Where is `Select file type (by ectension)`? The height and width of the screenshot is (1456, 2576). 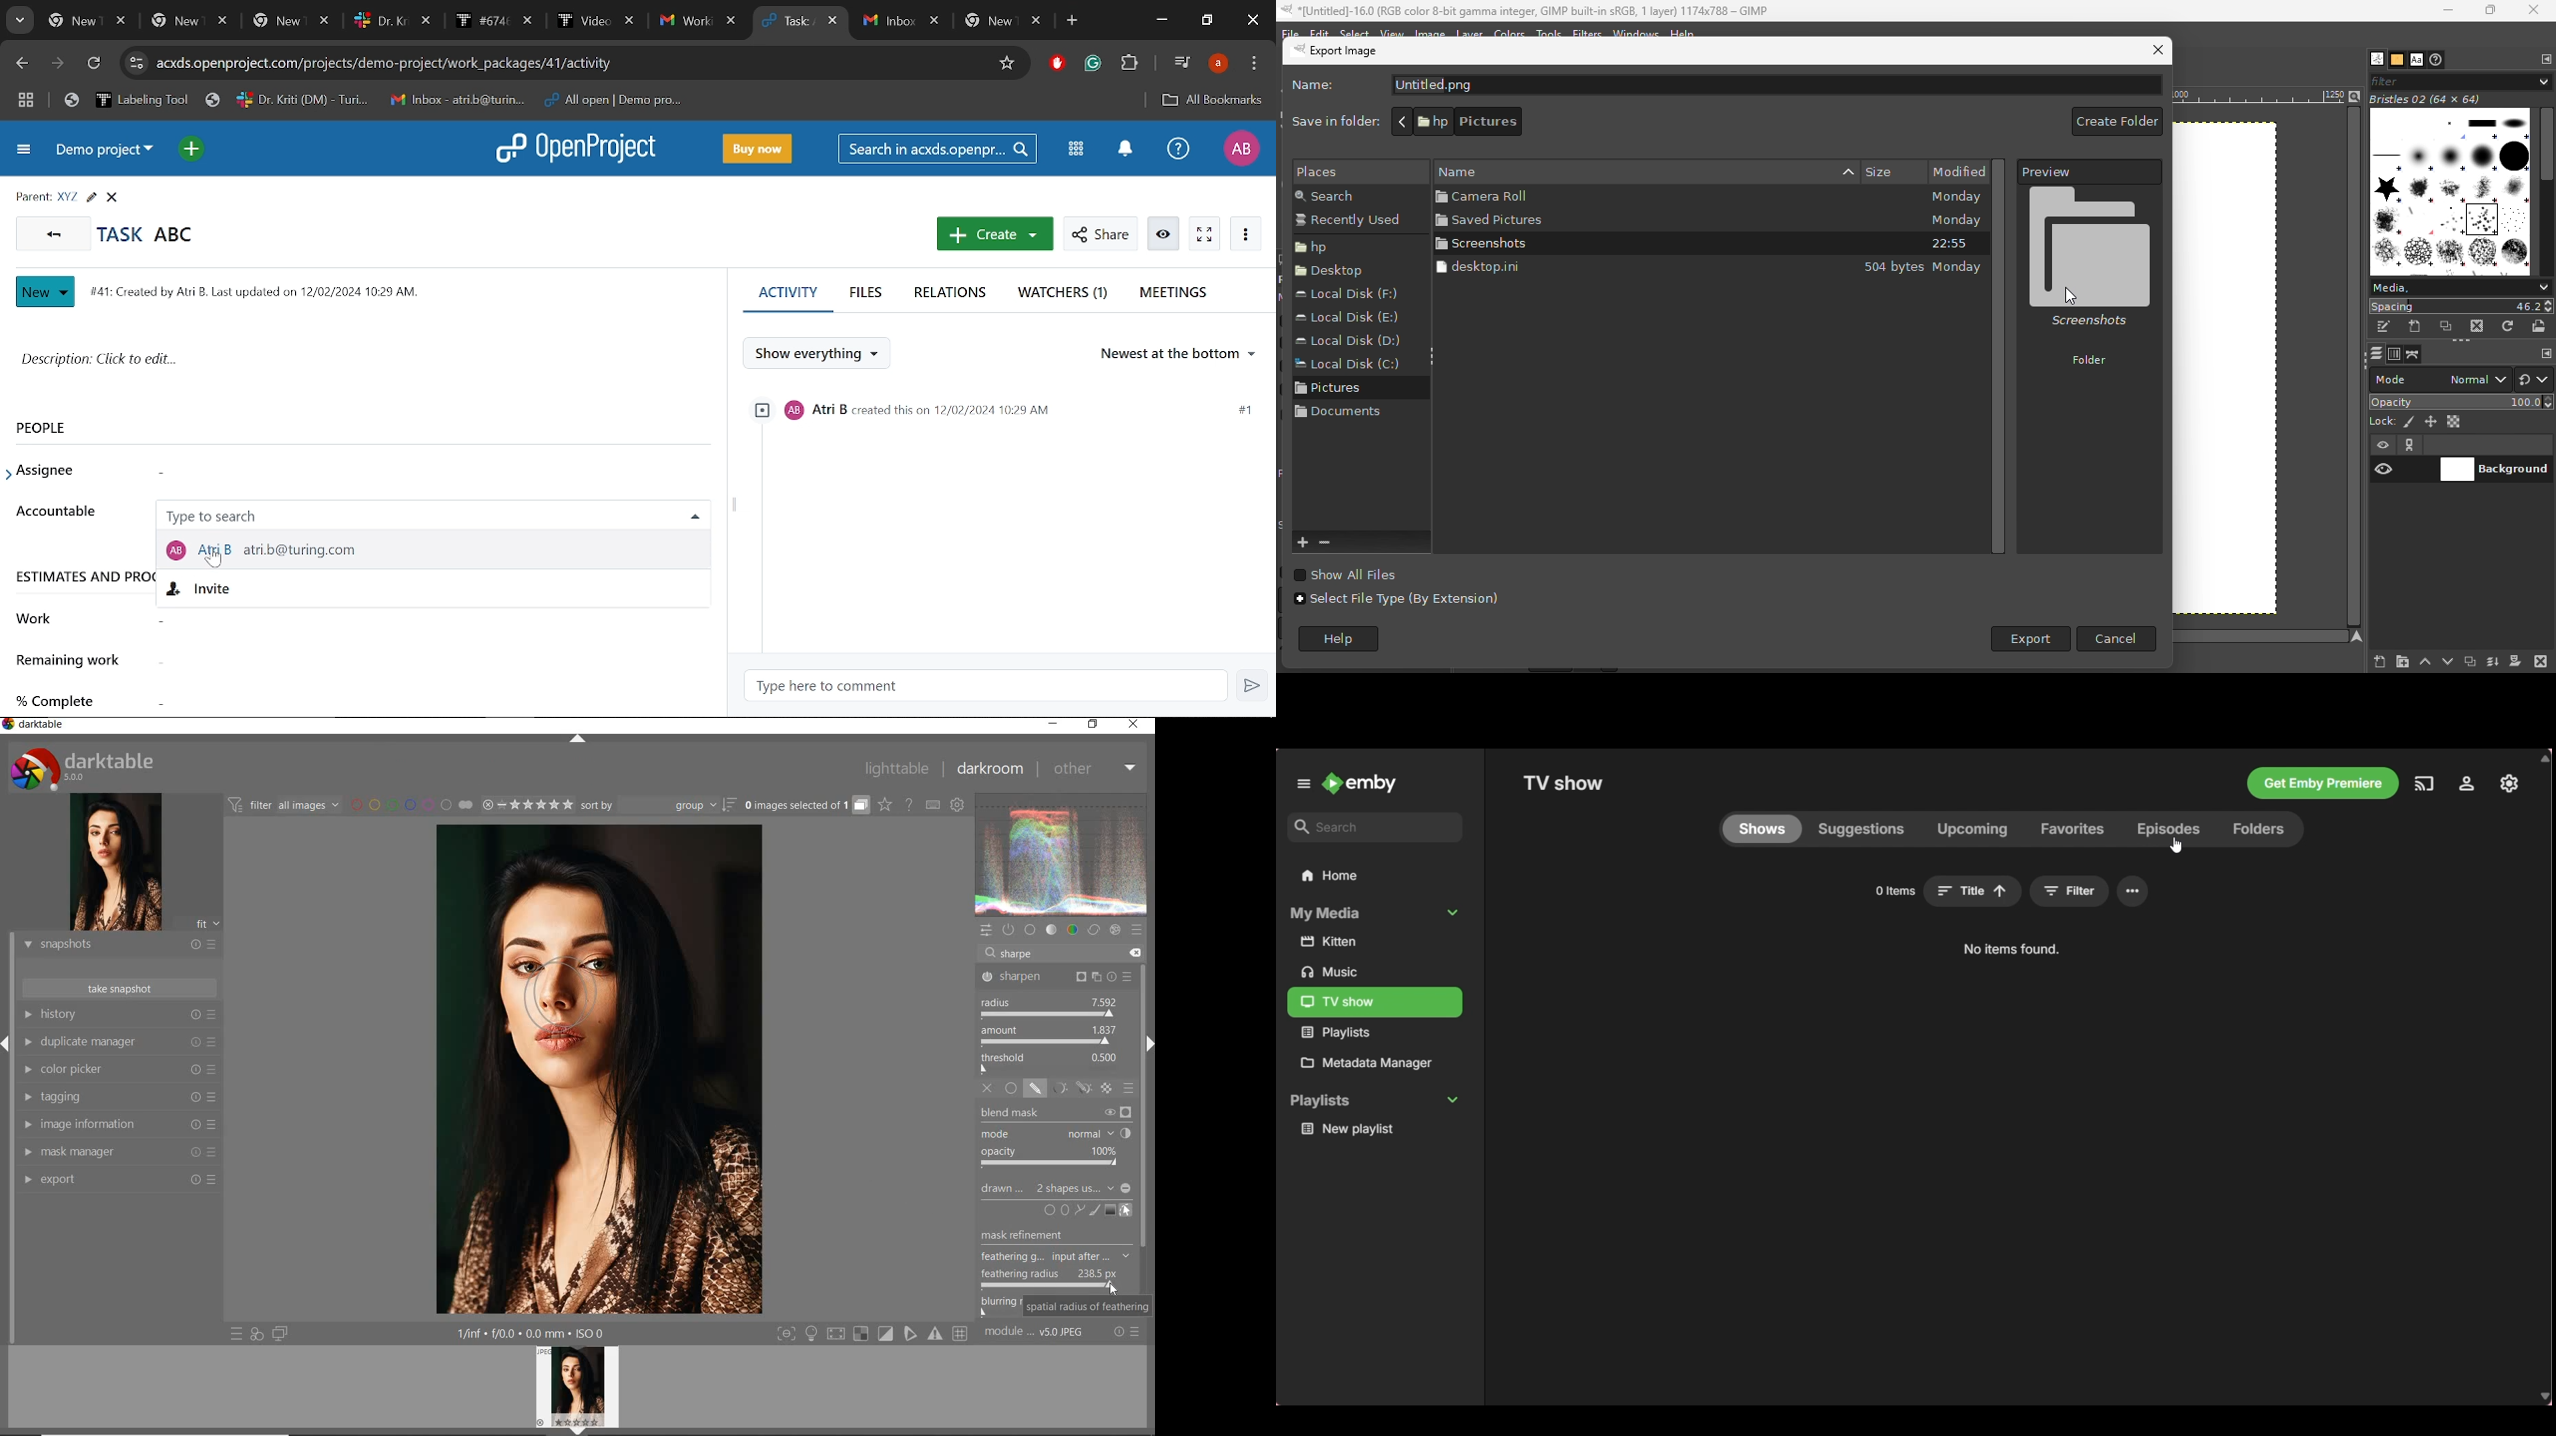
Select file type (by ectension) is located at coordinates (1399, 606).